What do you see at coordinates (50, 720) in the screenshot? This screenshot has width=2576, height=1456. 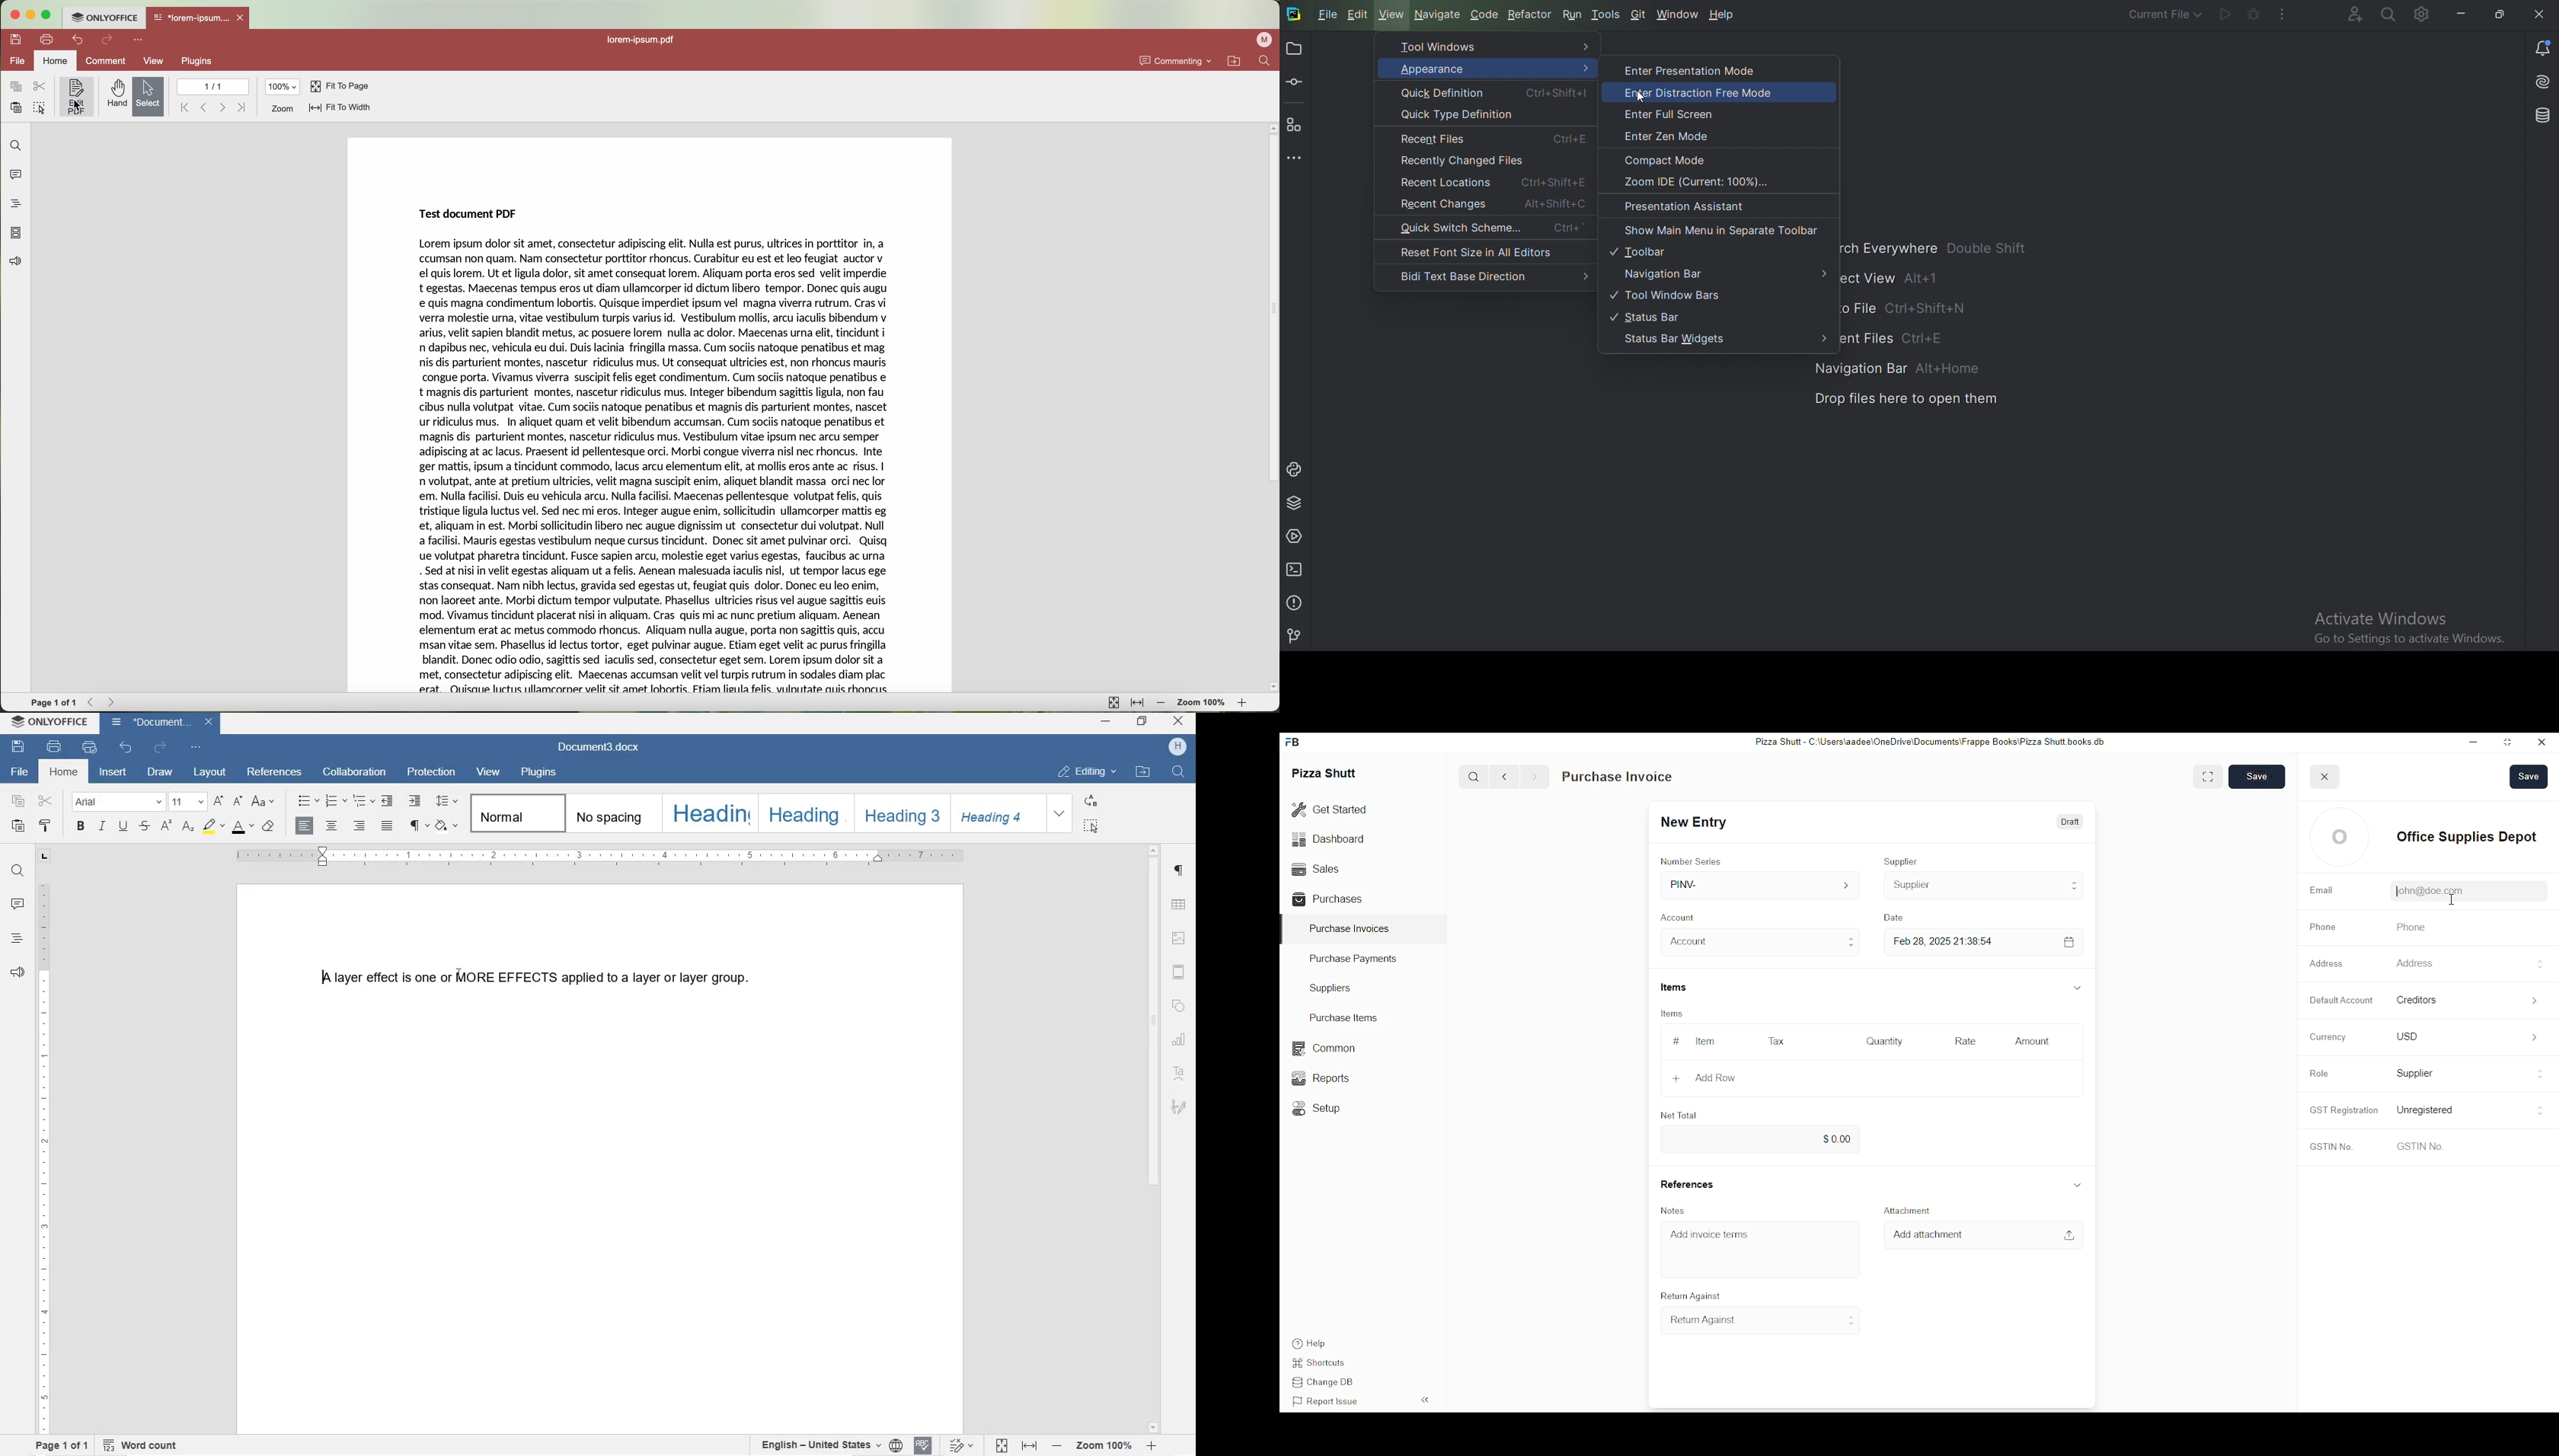 I see `SYSTEM NAME` at bounding box center [50, 720].